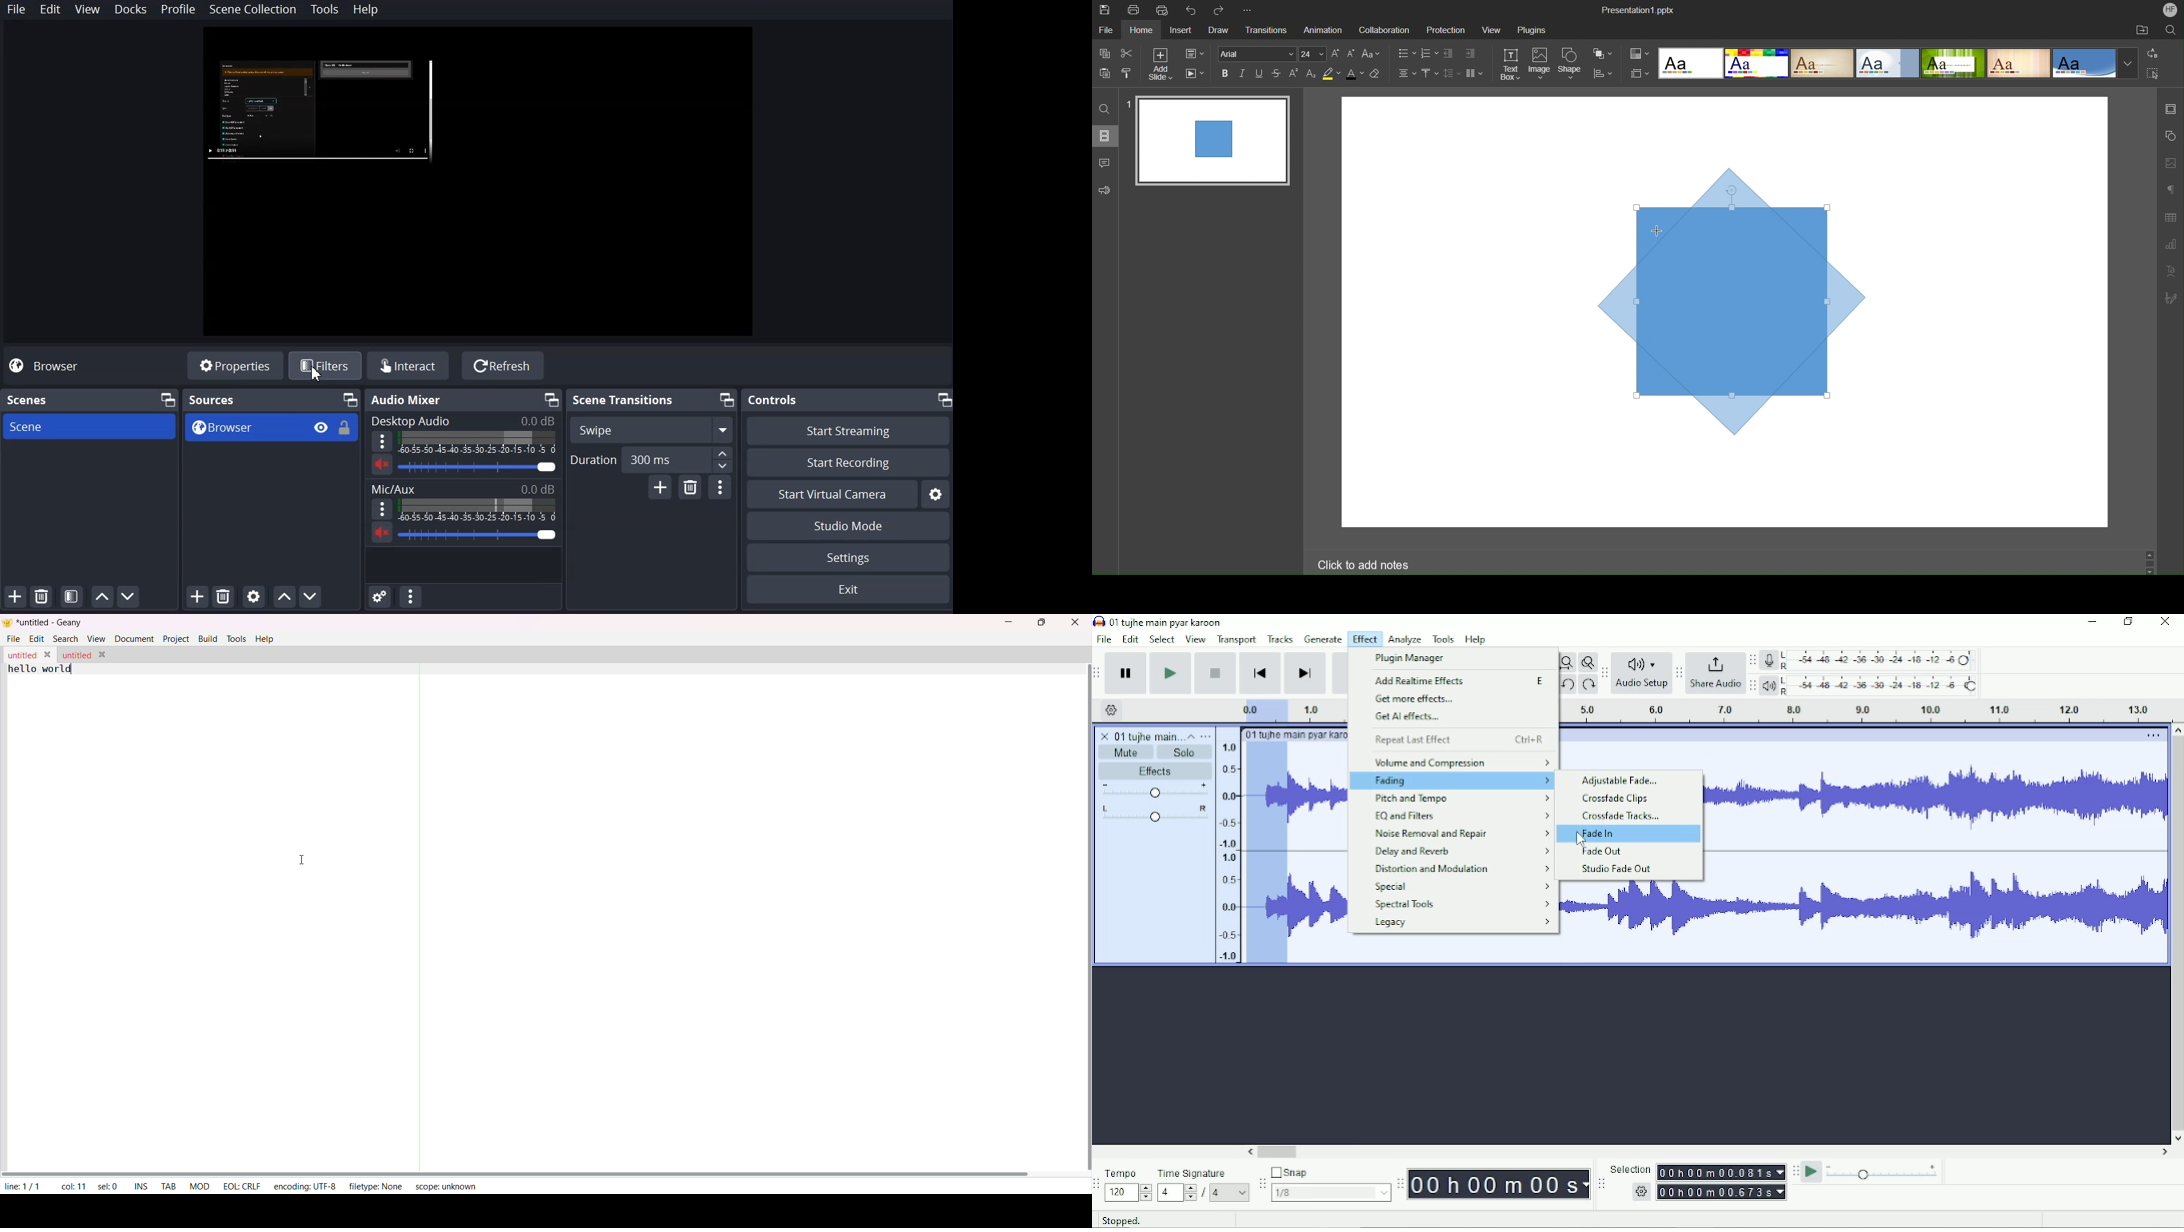  I want to click on Hide, so click(321, 427).